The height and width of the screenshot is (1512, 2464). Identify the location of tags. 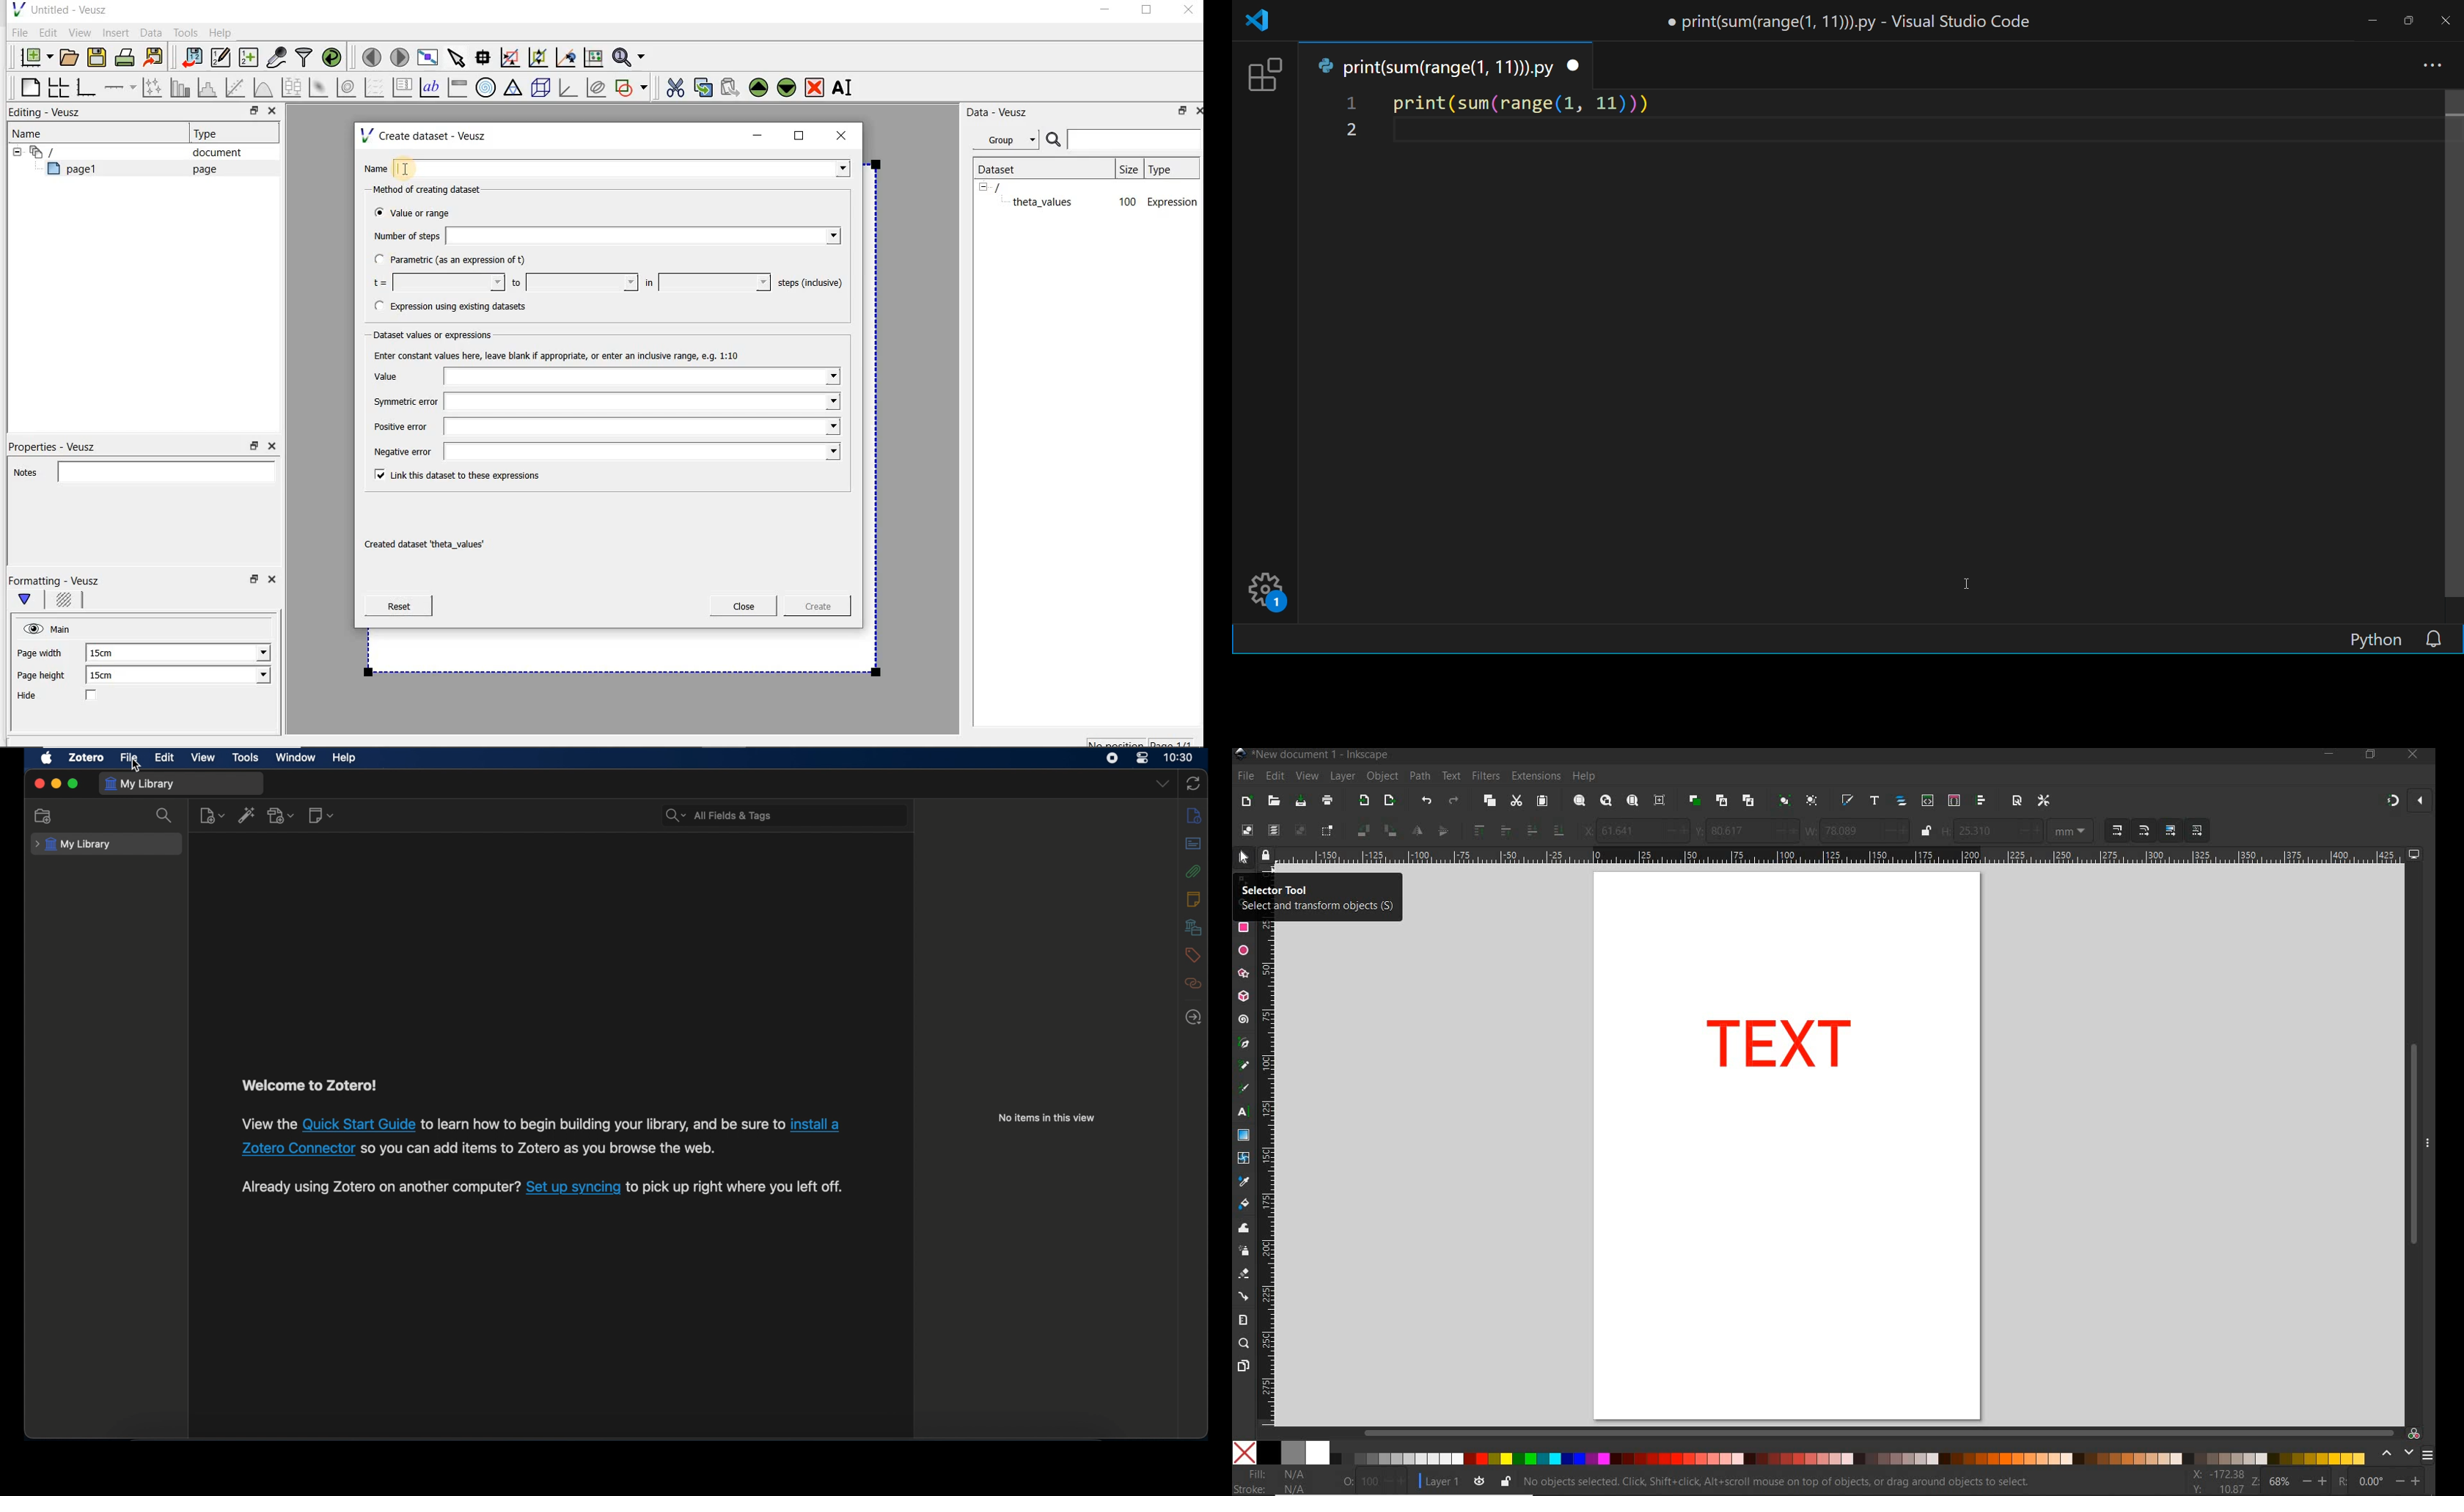
(1191, 955).